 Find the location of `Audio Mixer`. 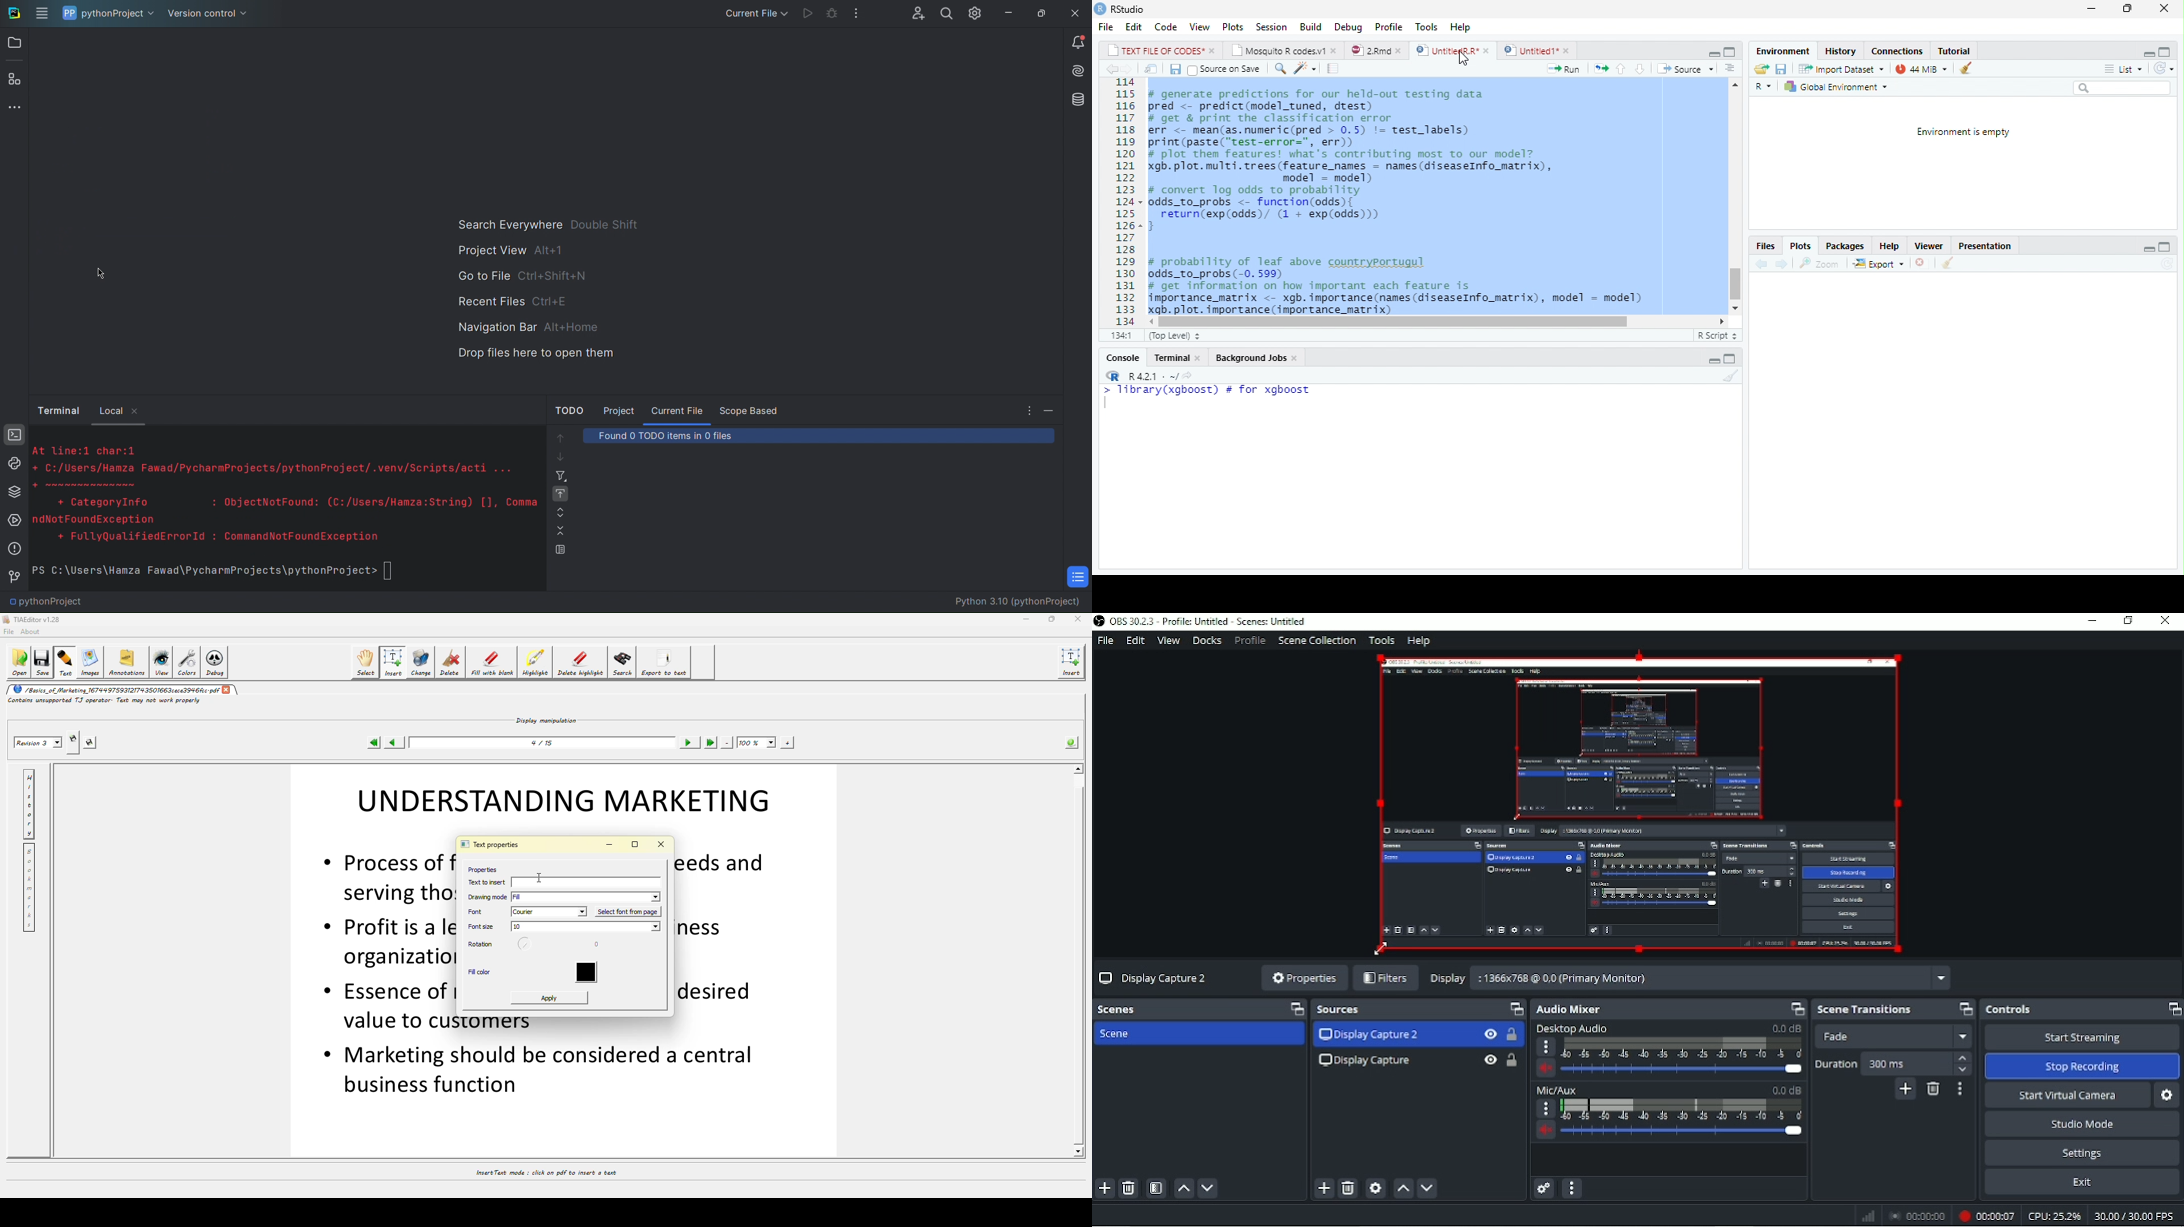

Audio Mixer is located at coordinates (1579, 1009).